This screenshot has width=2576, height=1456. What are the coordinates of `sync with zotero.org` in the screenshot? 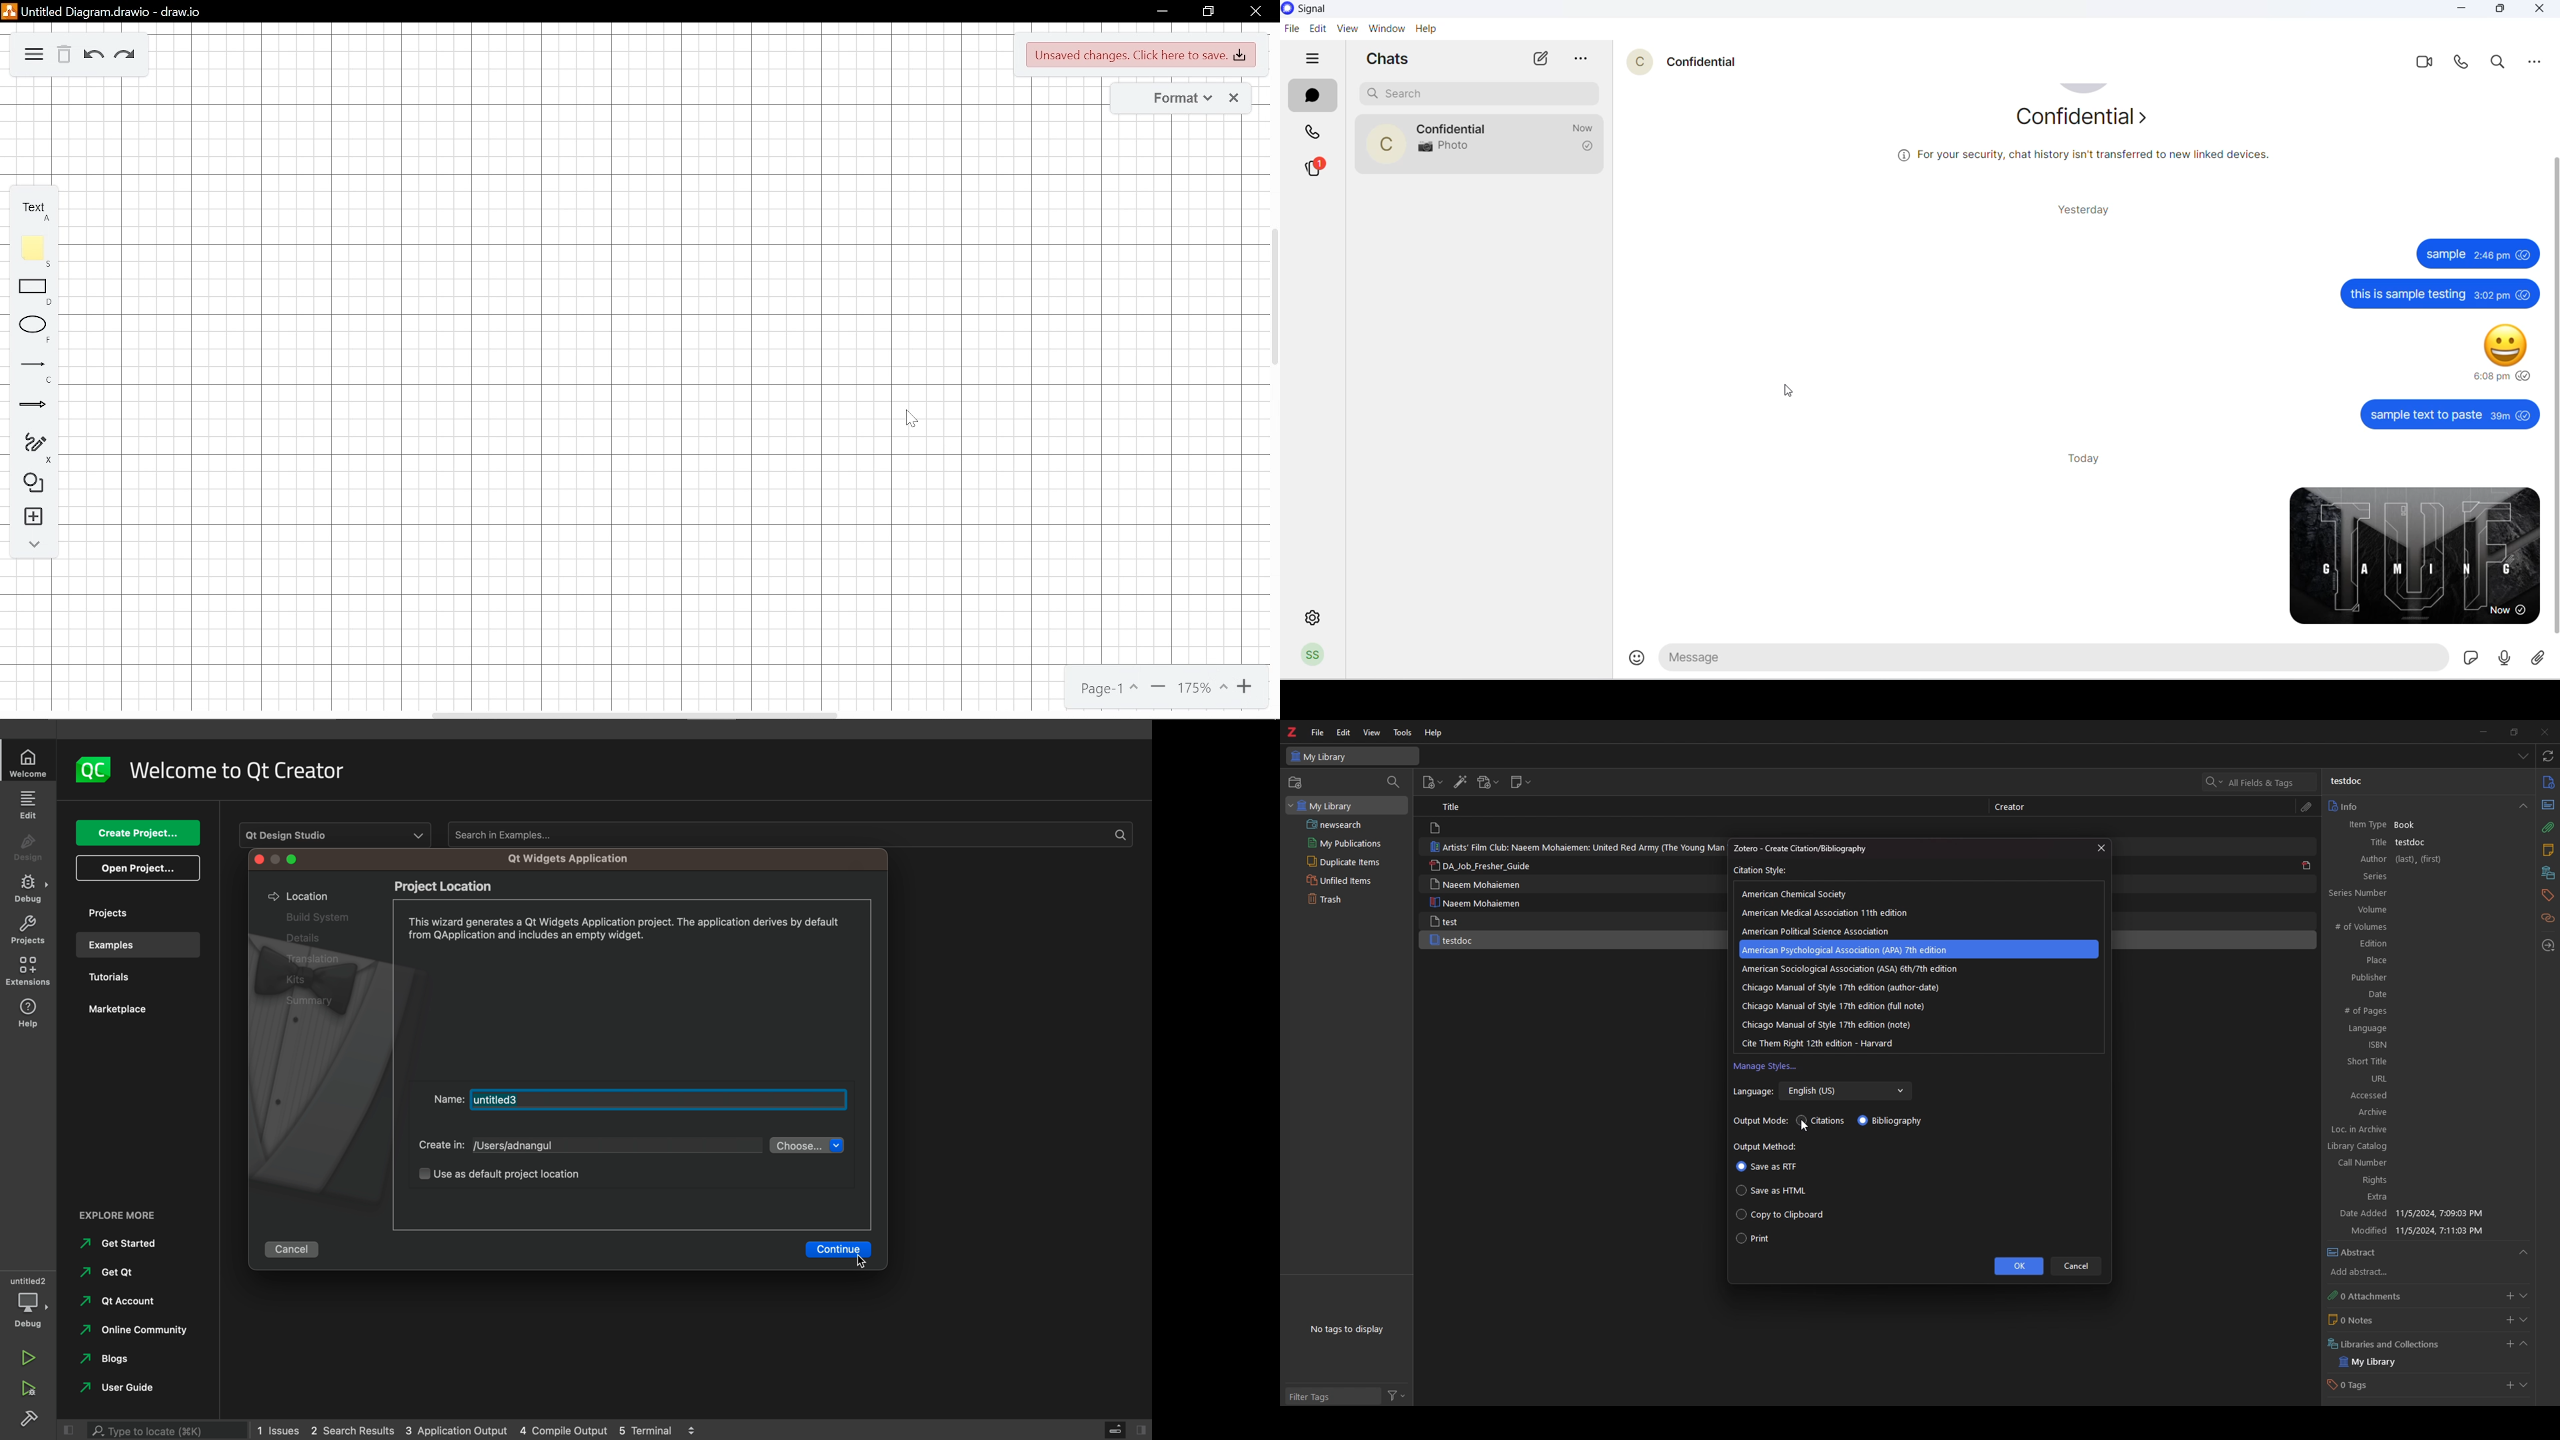 It's located at (2549, 755).